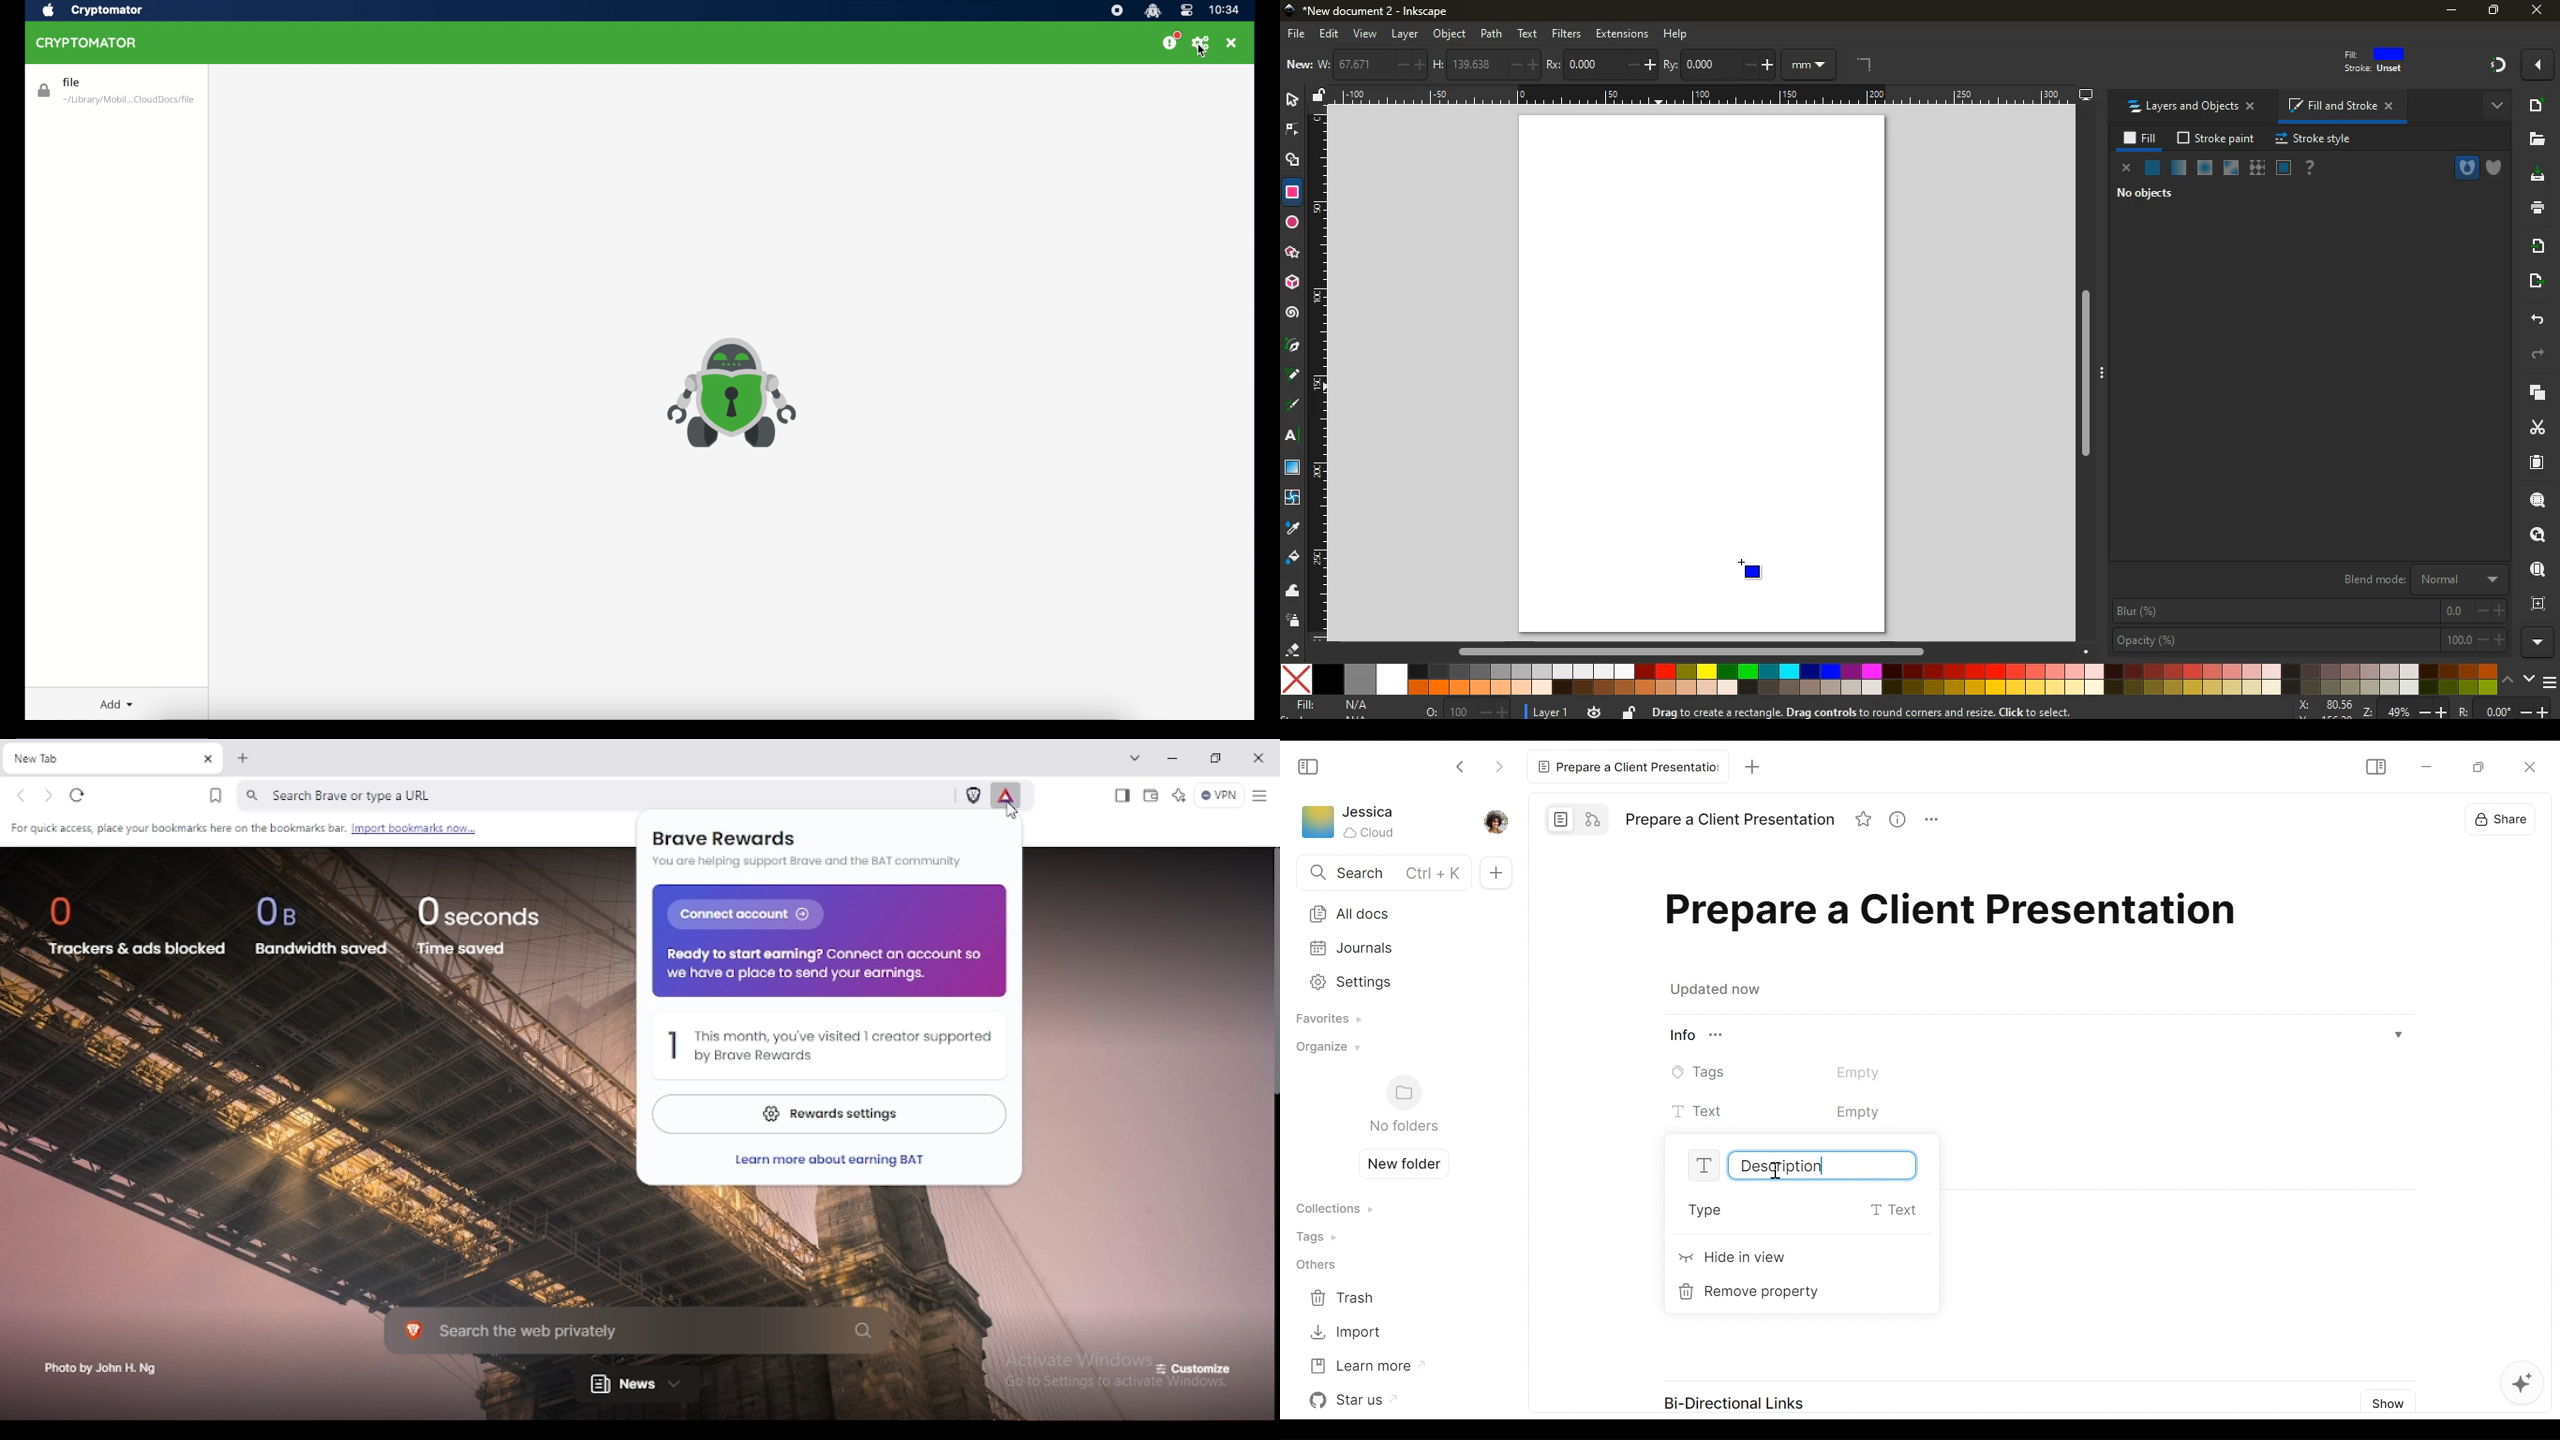 The image size is (2576, 1456). Describe the element at coordinates (1405, 35) in the screenshot. I see `layer` at that location.